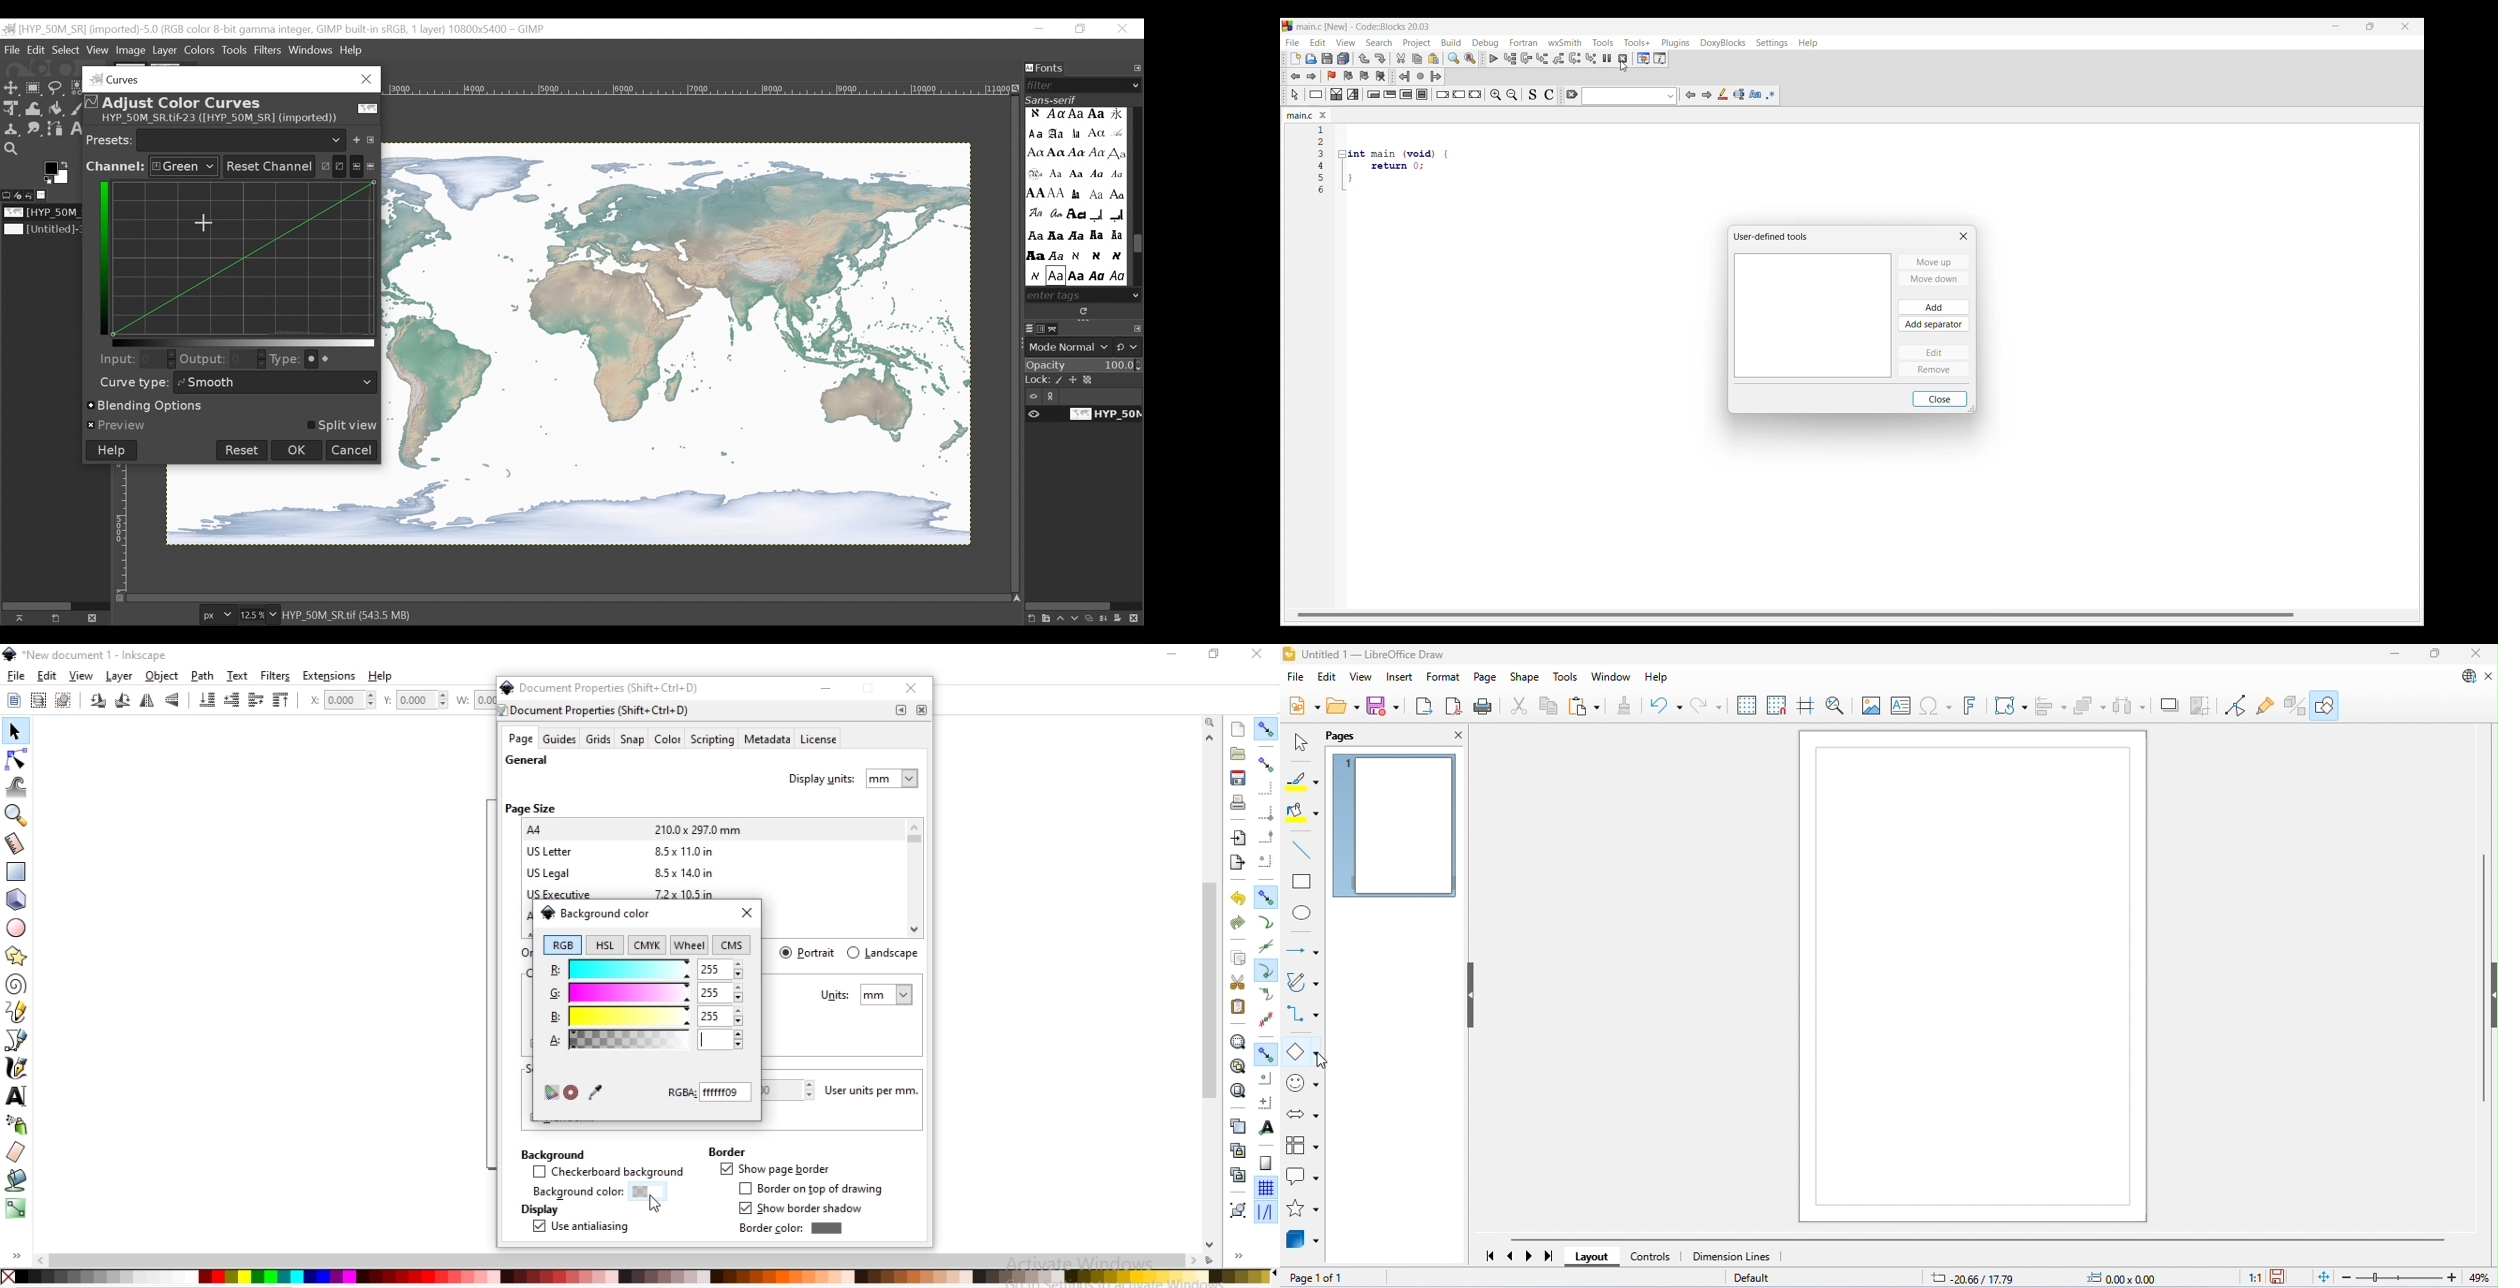 Image resolution: width=2520 pixels, height=1288 pixels. What do you see at coordinates (921, 710) in the screenshot?
I see `close` at bounding box center [921, 710].